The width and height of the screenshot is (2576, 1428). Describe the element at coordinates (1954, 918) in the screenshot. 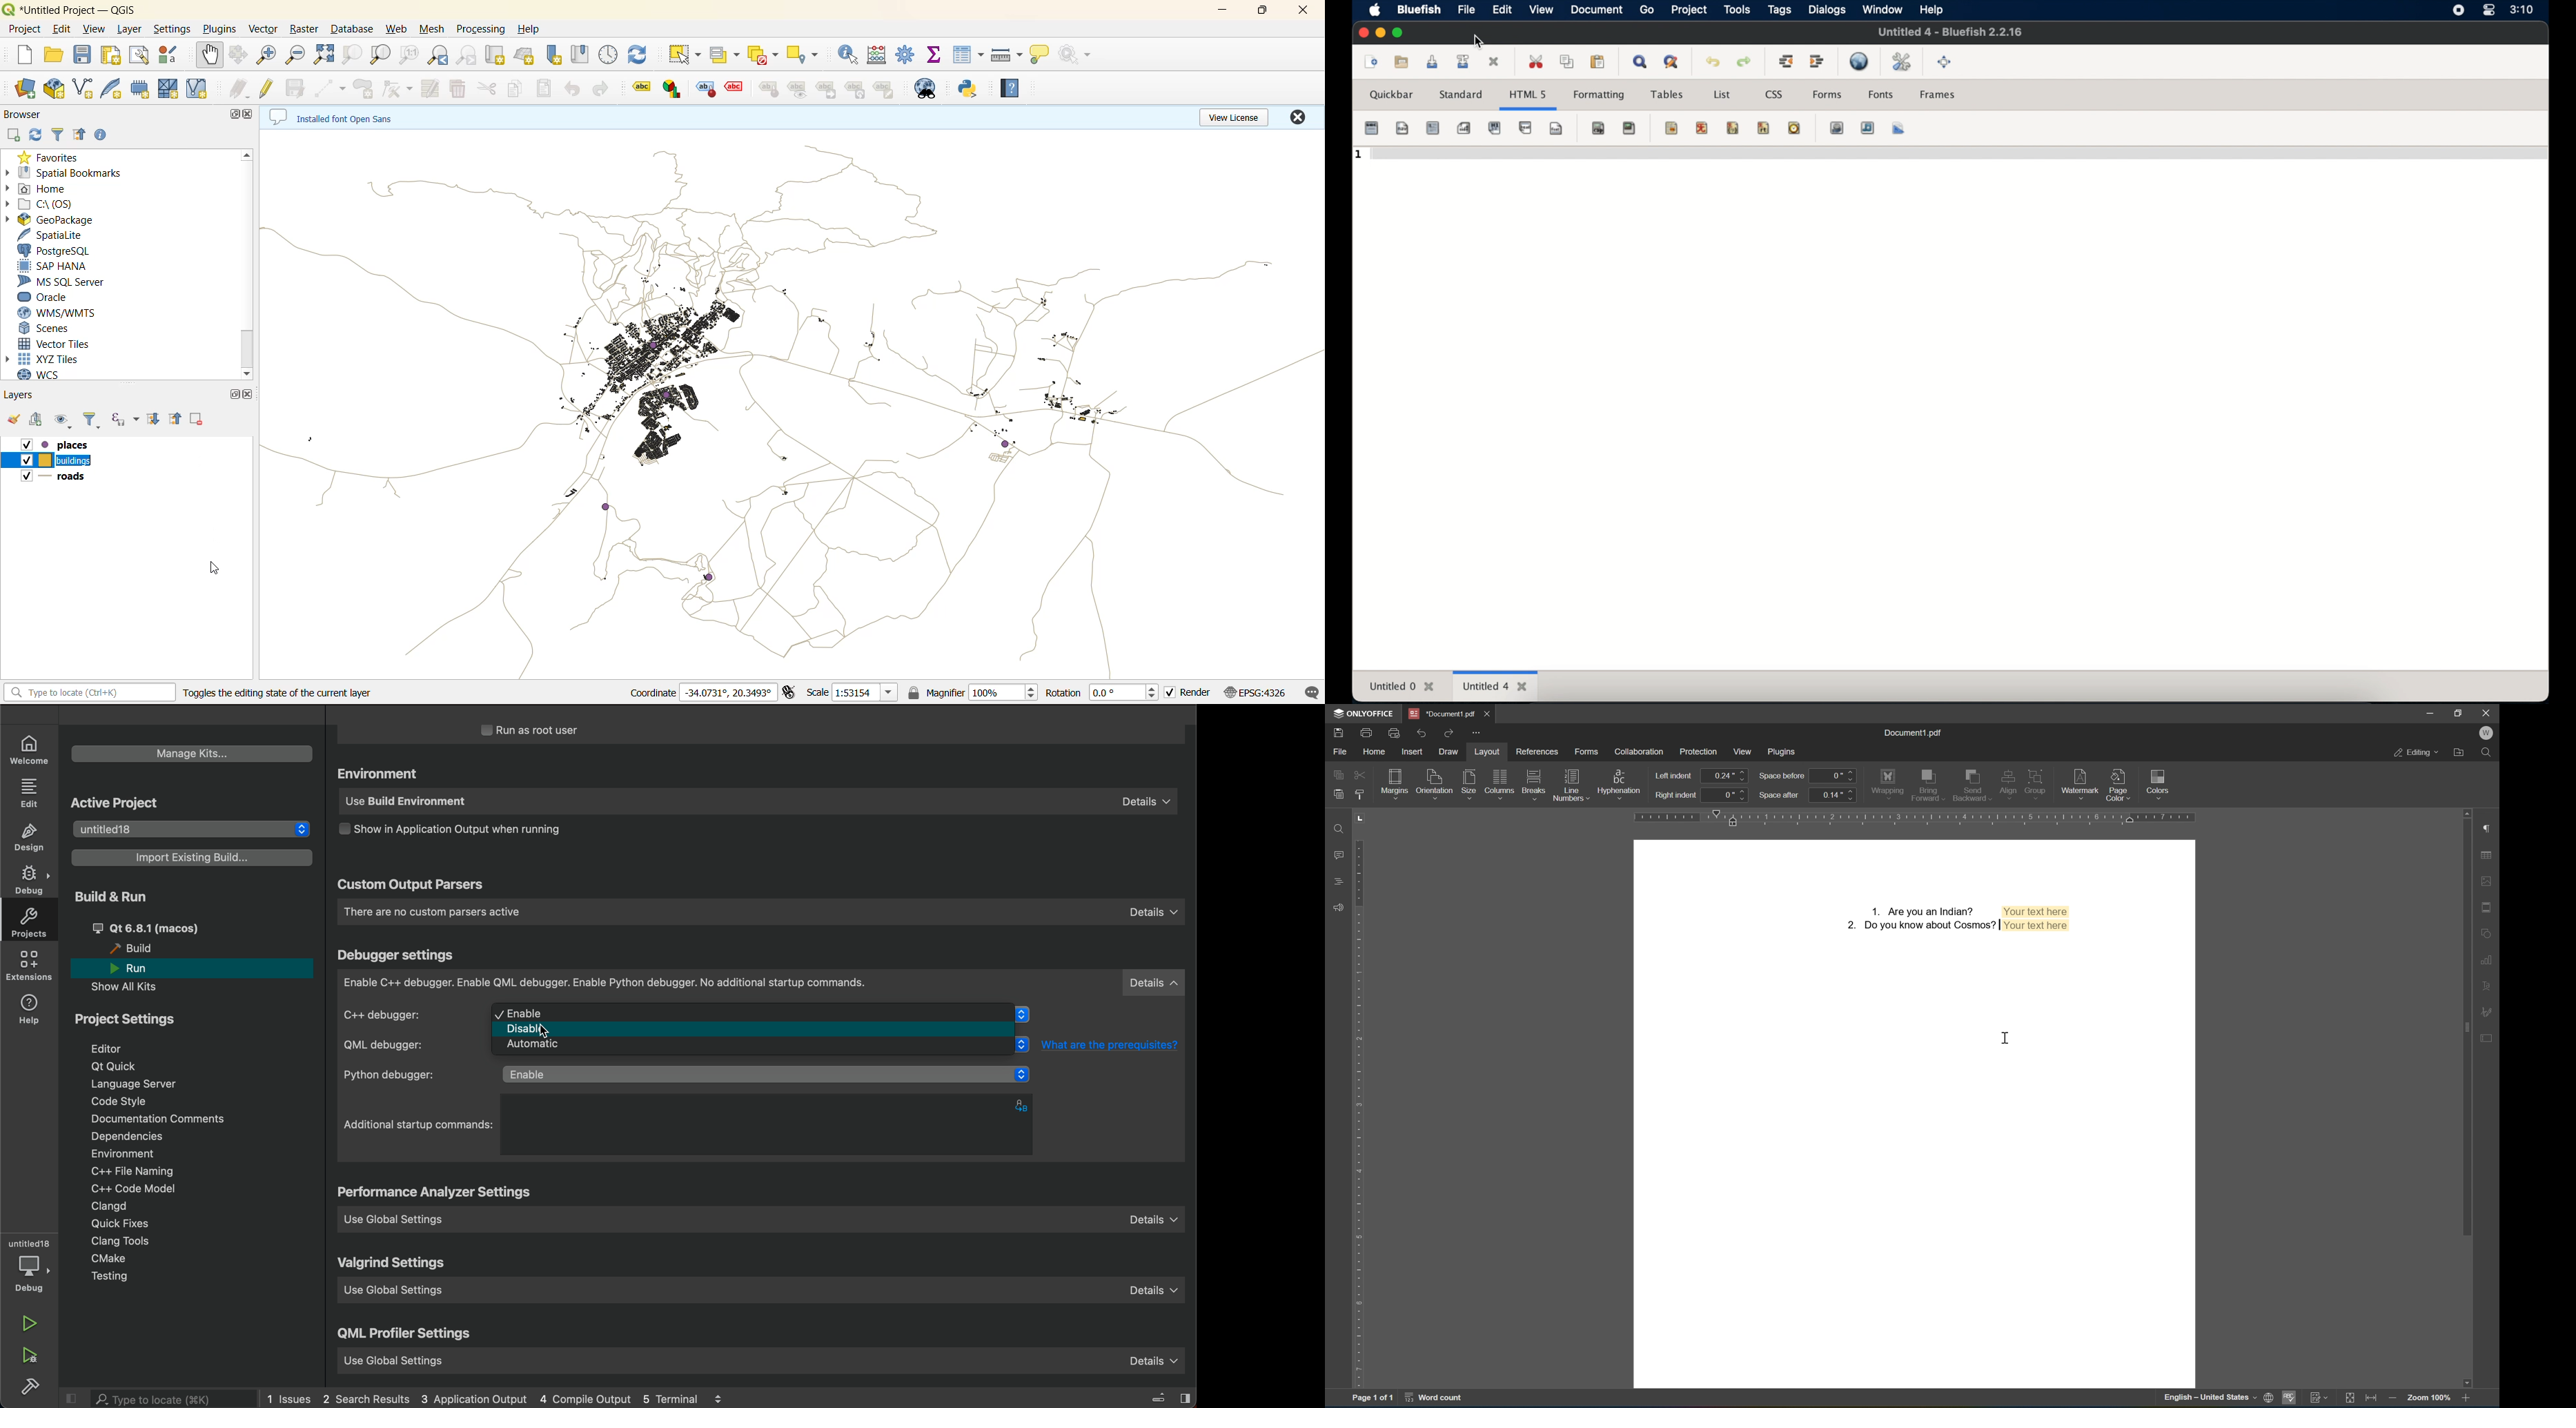

I see `Form fields` at that location.